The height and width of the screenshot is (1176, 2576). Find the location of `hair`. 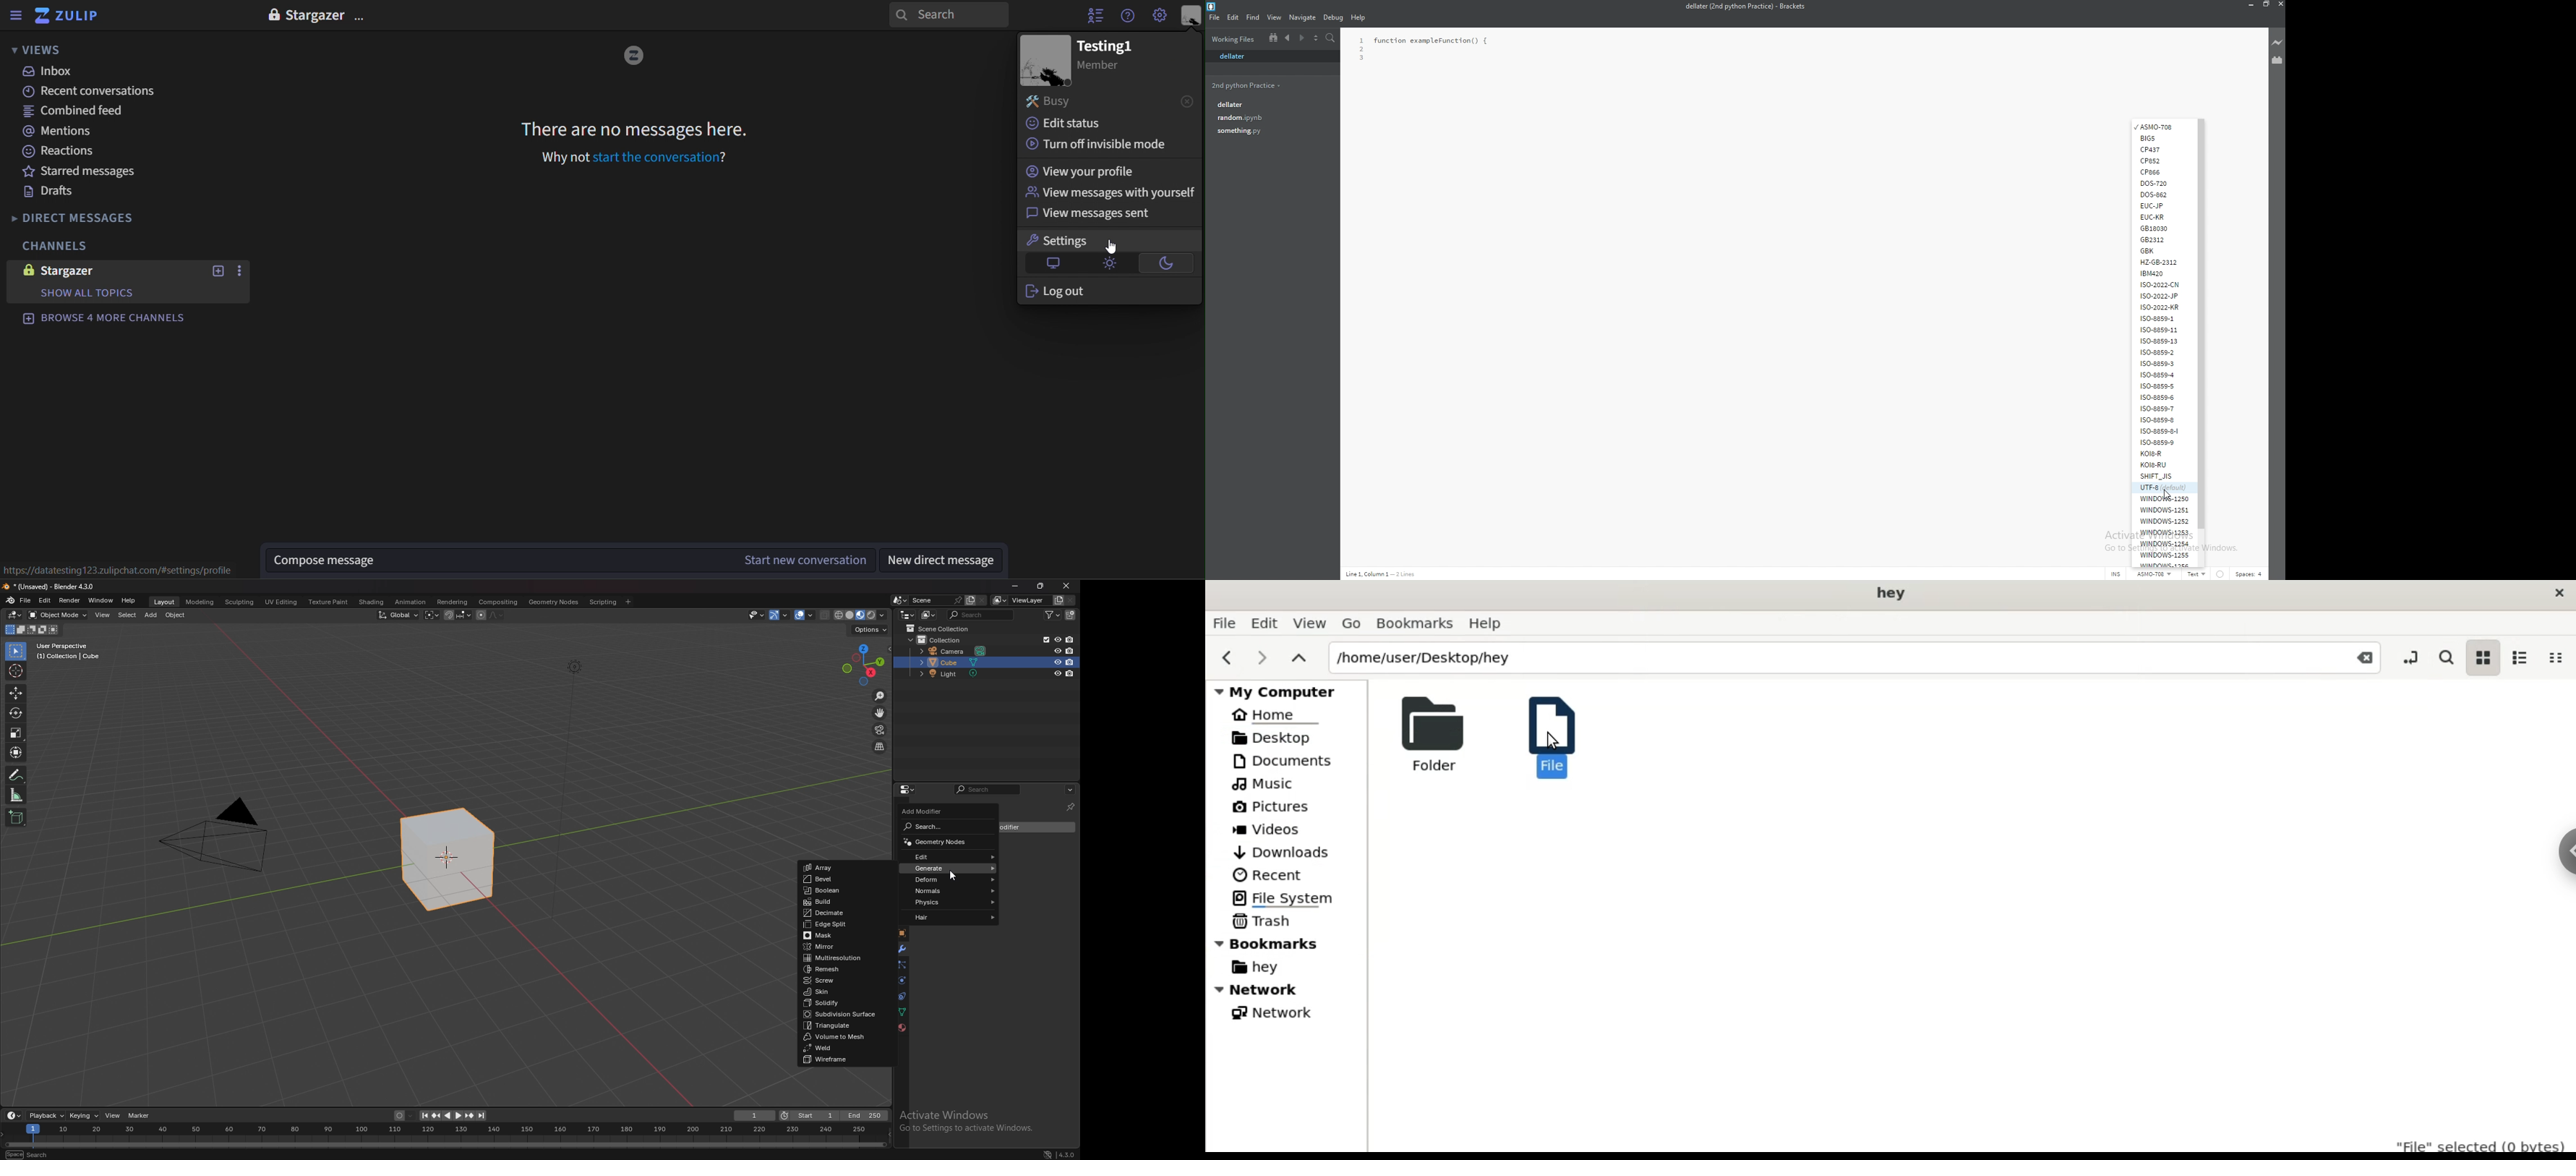

hair is located at coordinates (950, 918).